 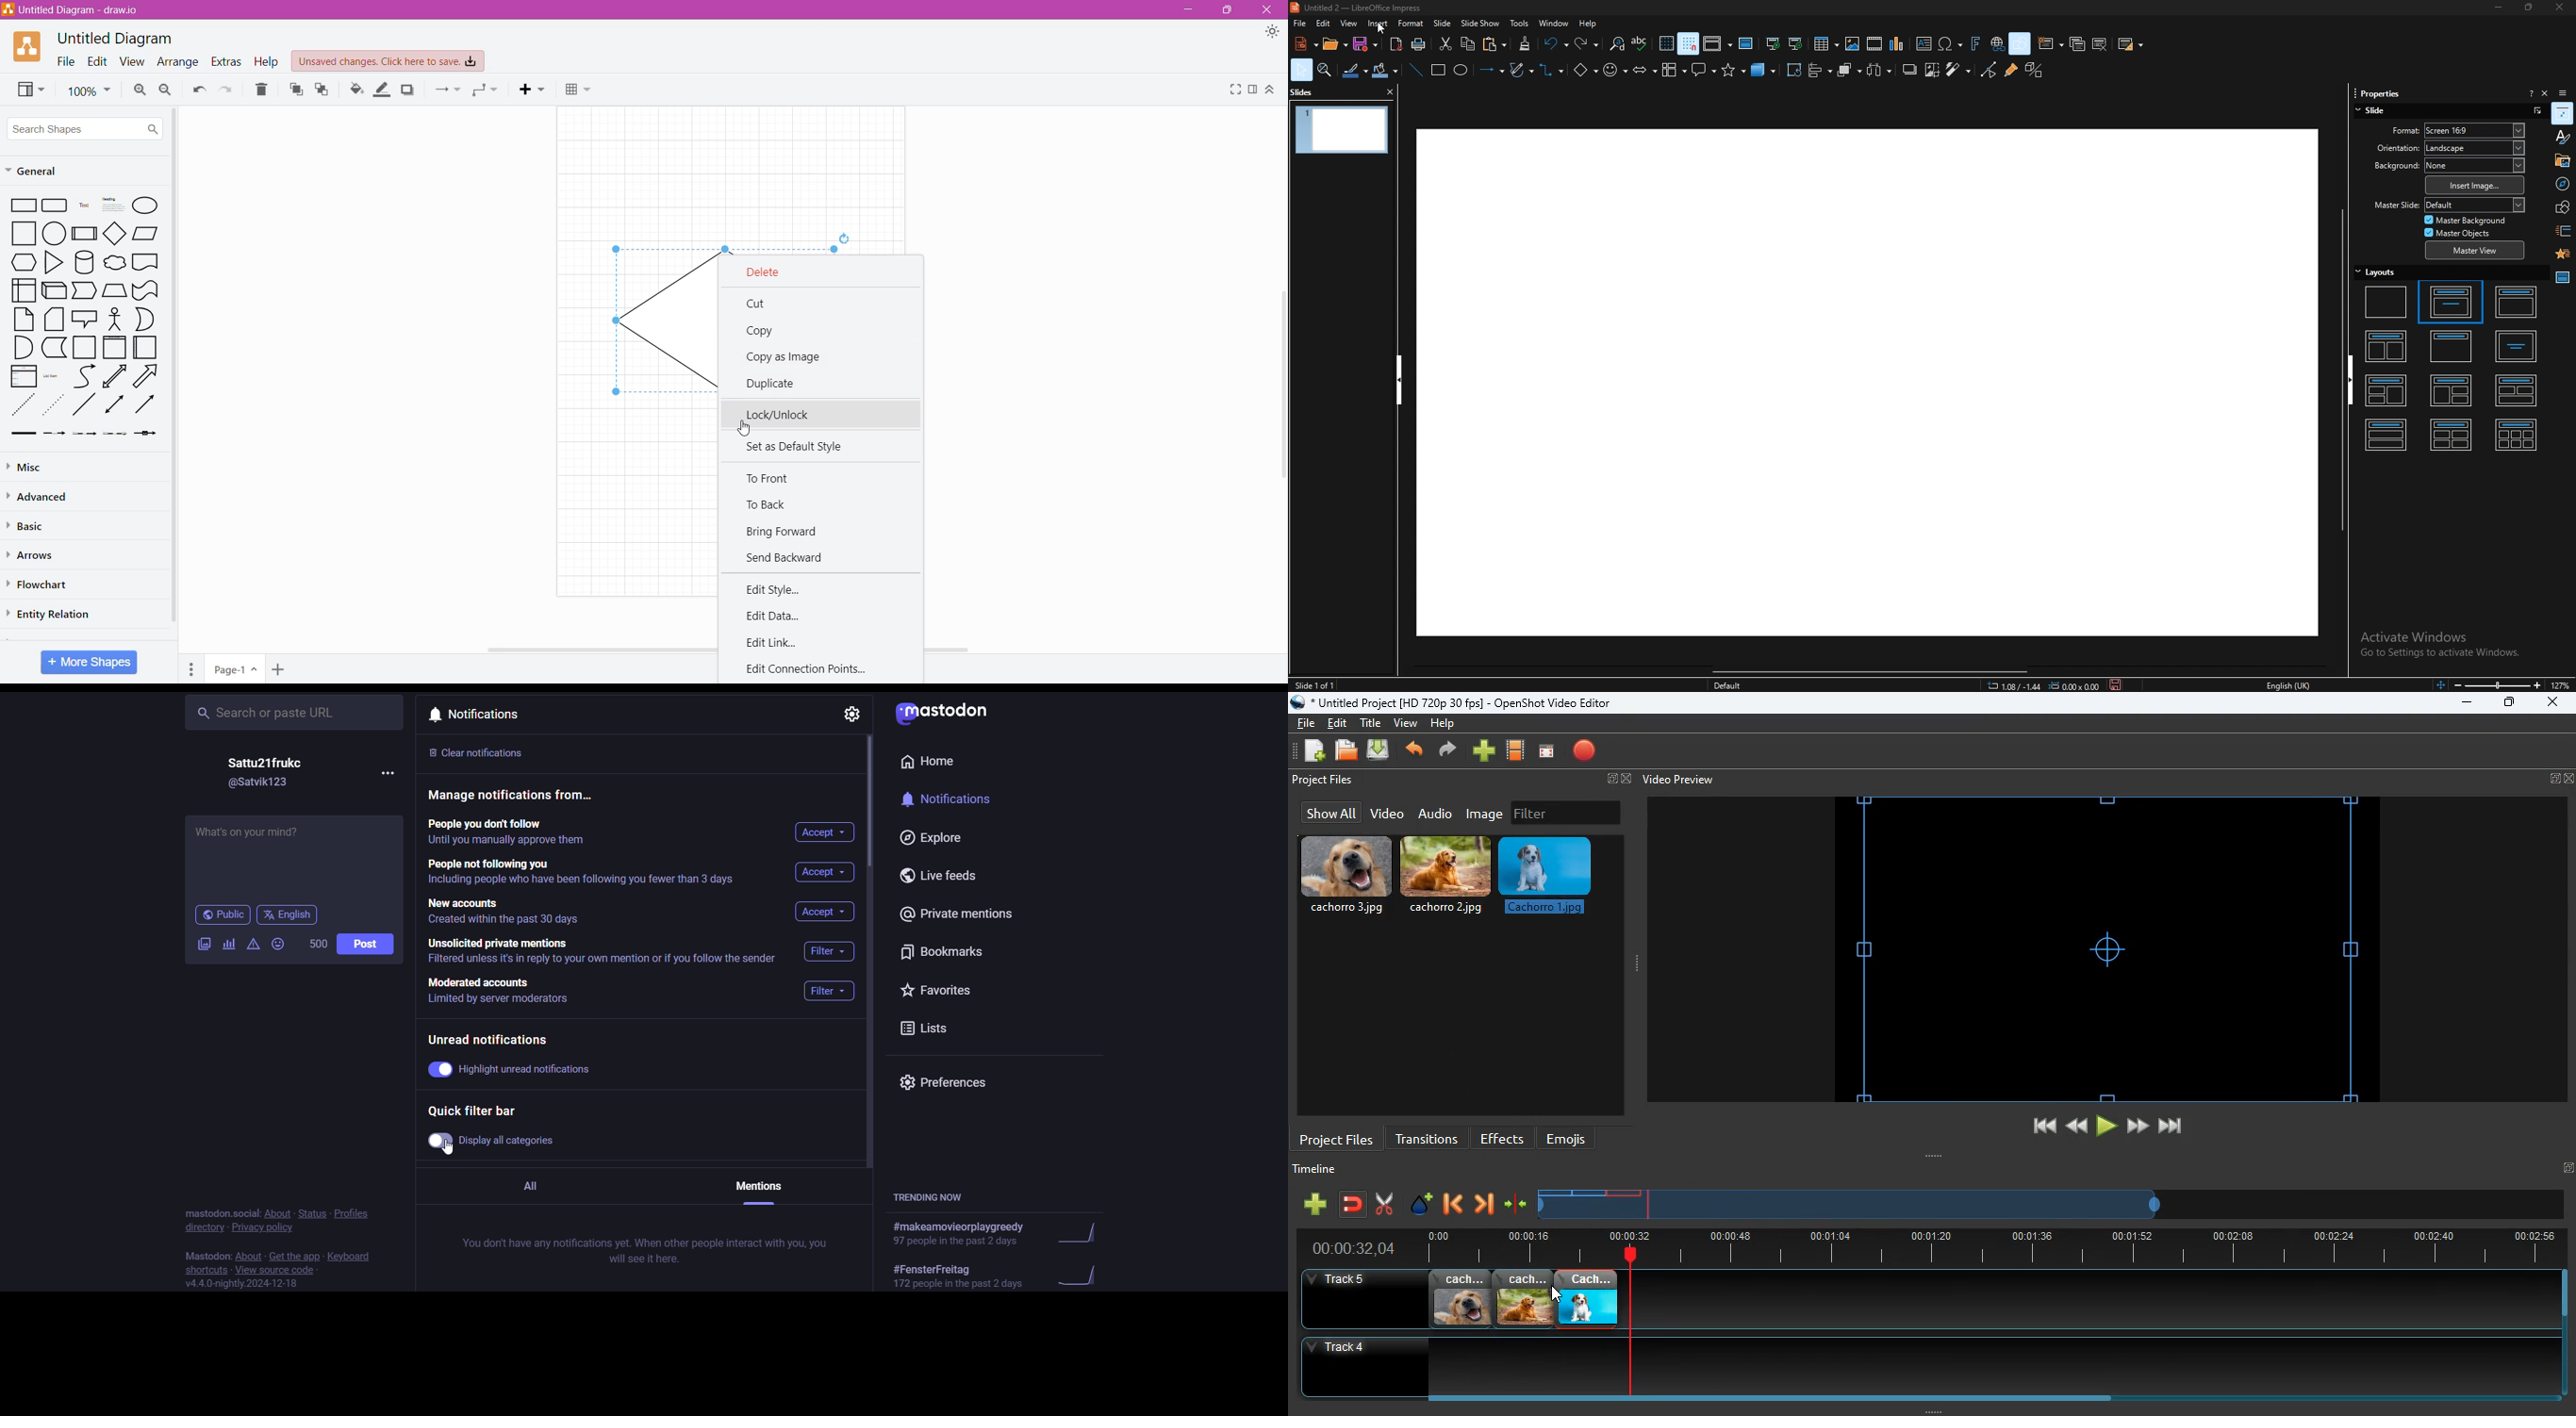 What do you see at coordinates (722, 180) in the screenshot?
I see `Canvas area` at bounding box center [722, 180].